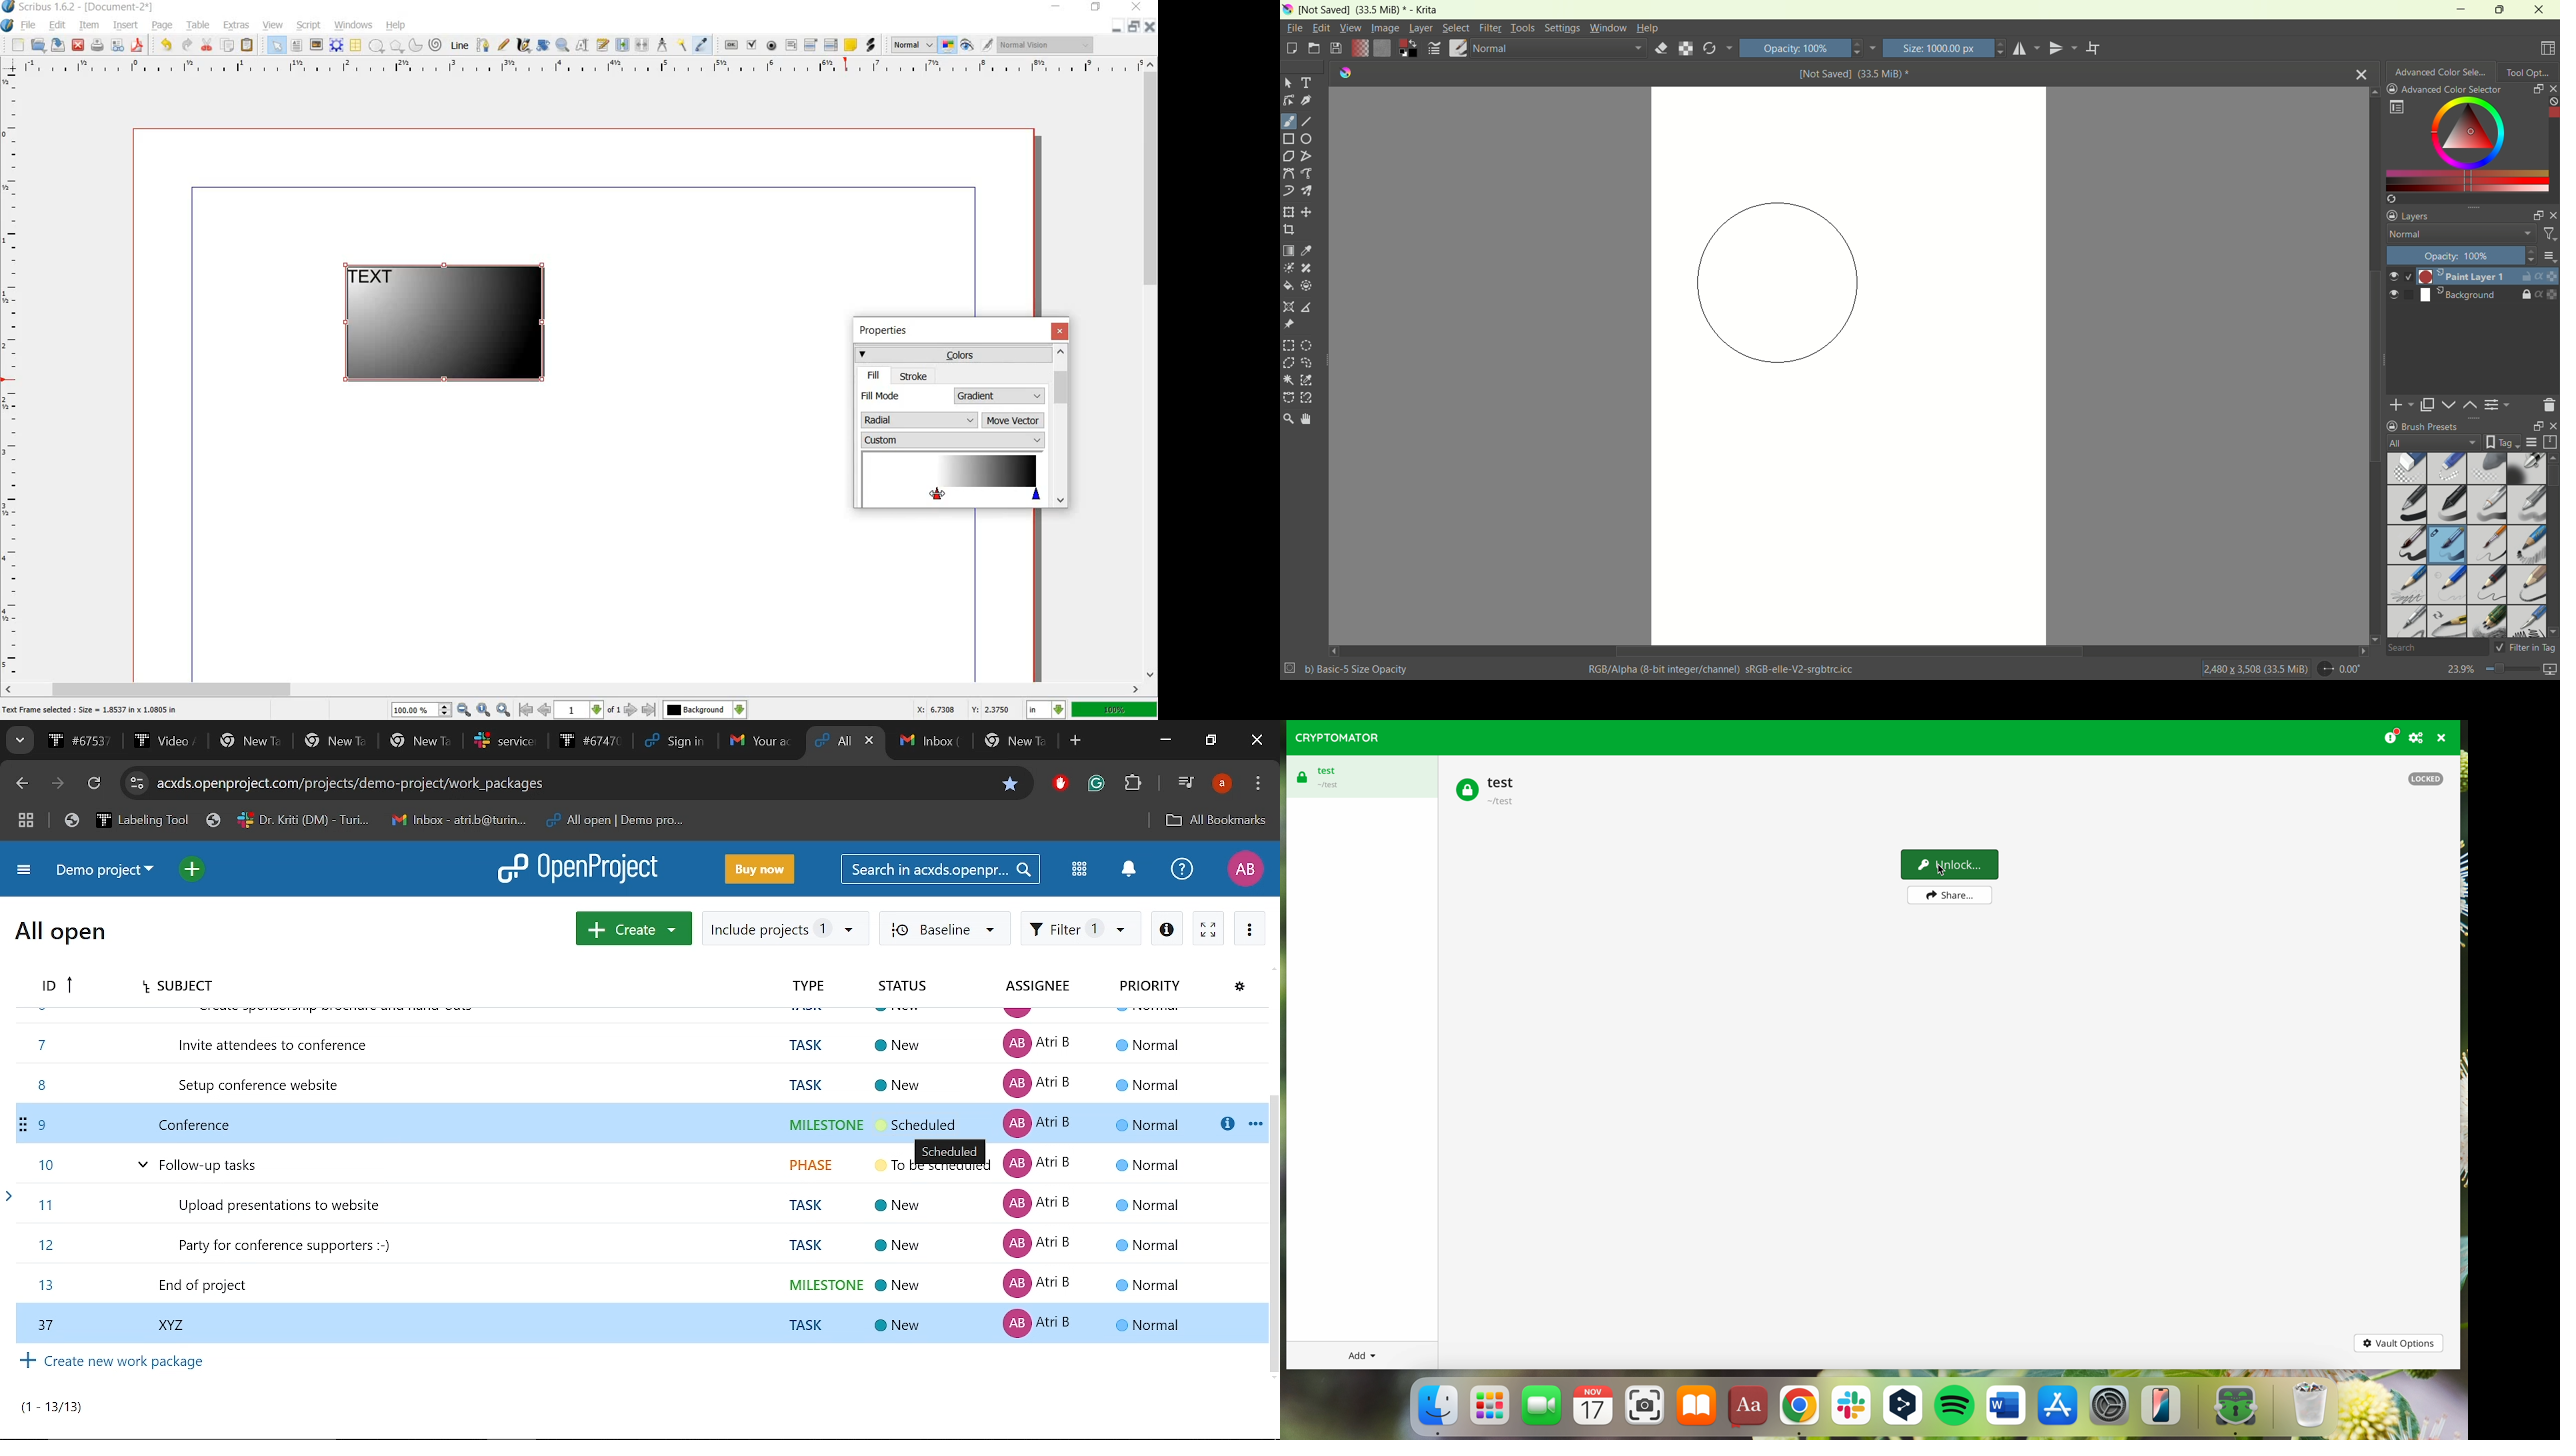  What do you see at coordinates (2429, 405) in the screenshot?
I see `duplicate layer` at bounding box center [2429, 405].